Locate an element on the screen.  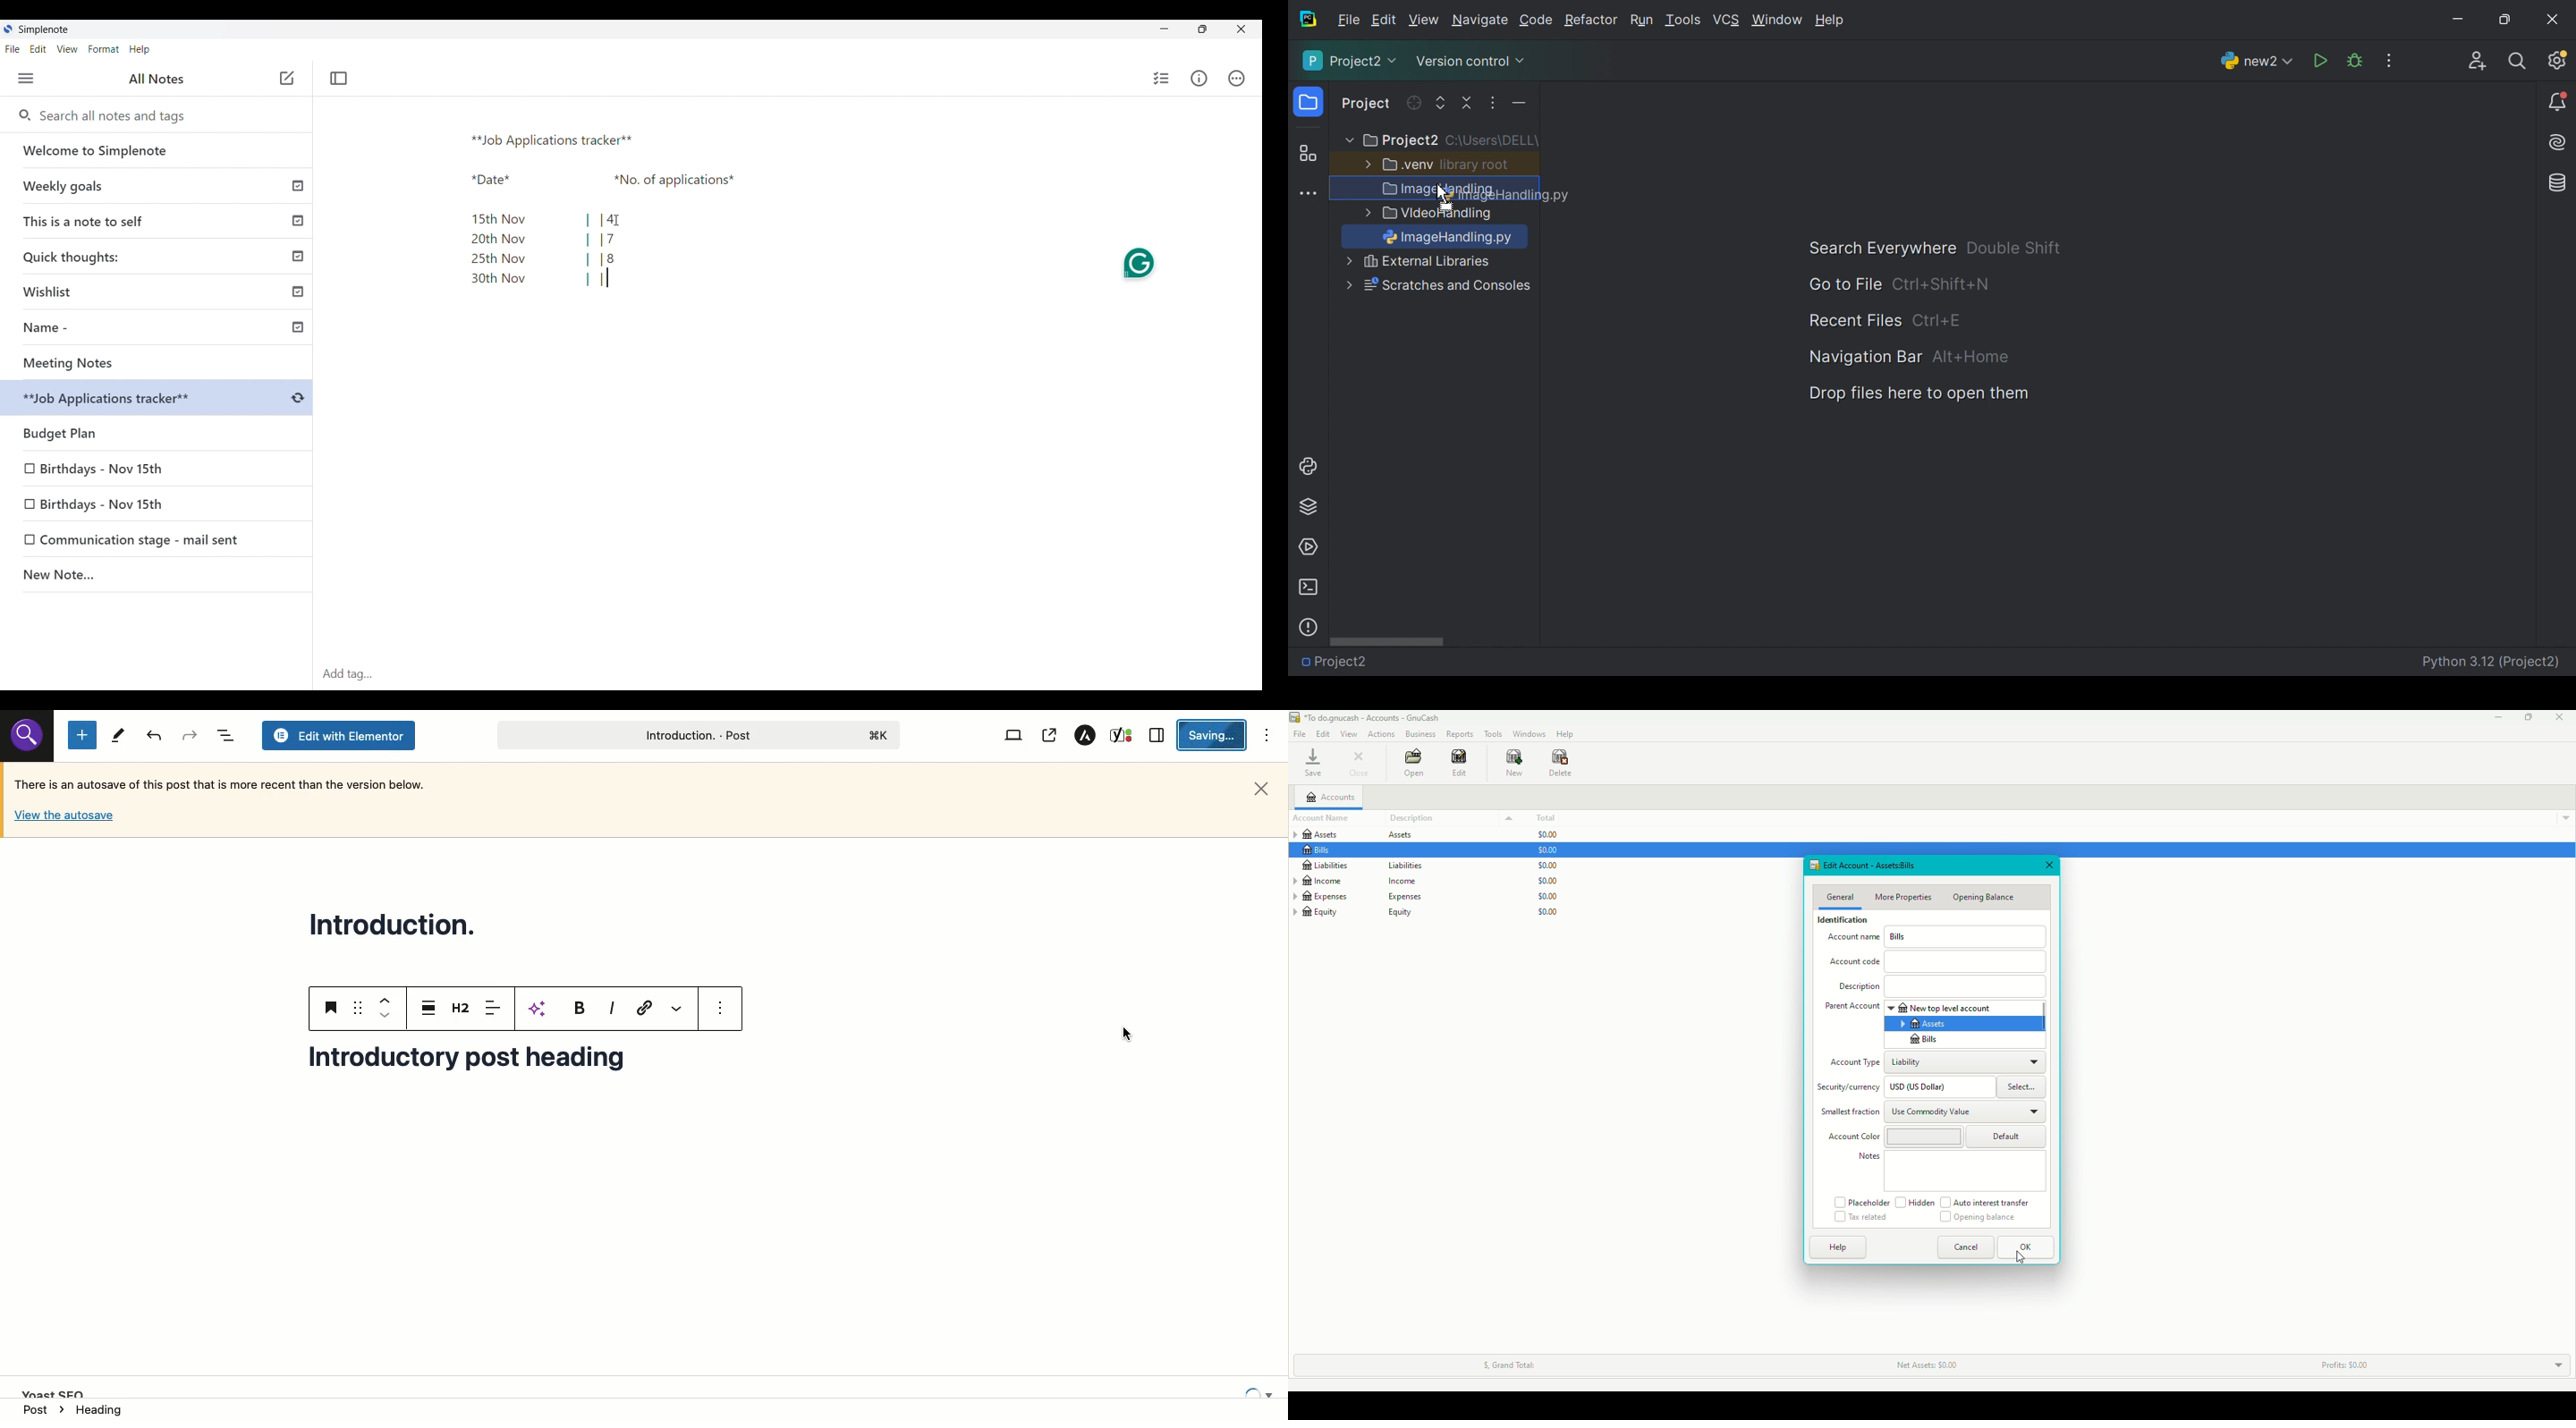
Sidebar is located at coordinates (1157, 735).